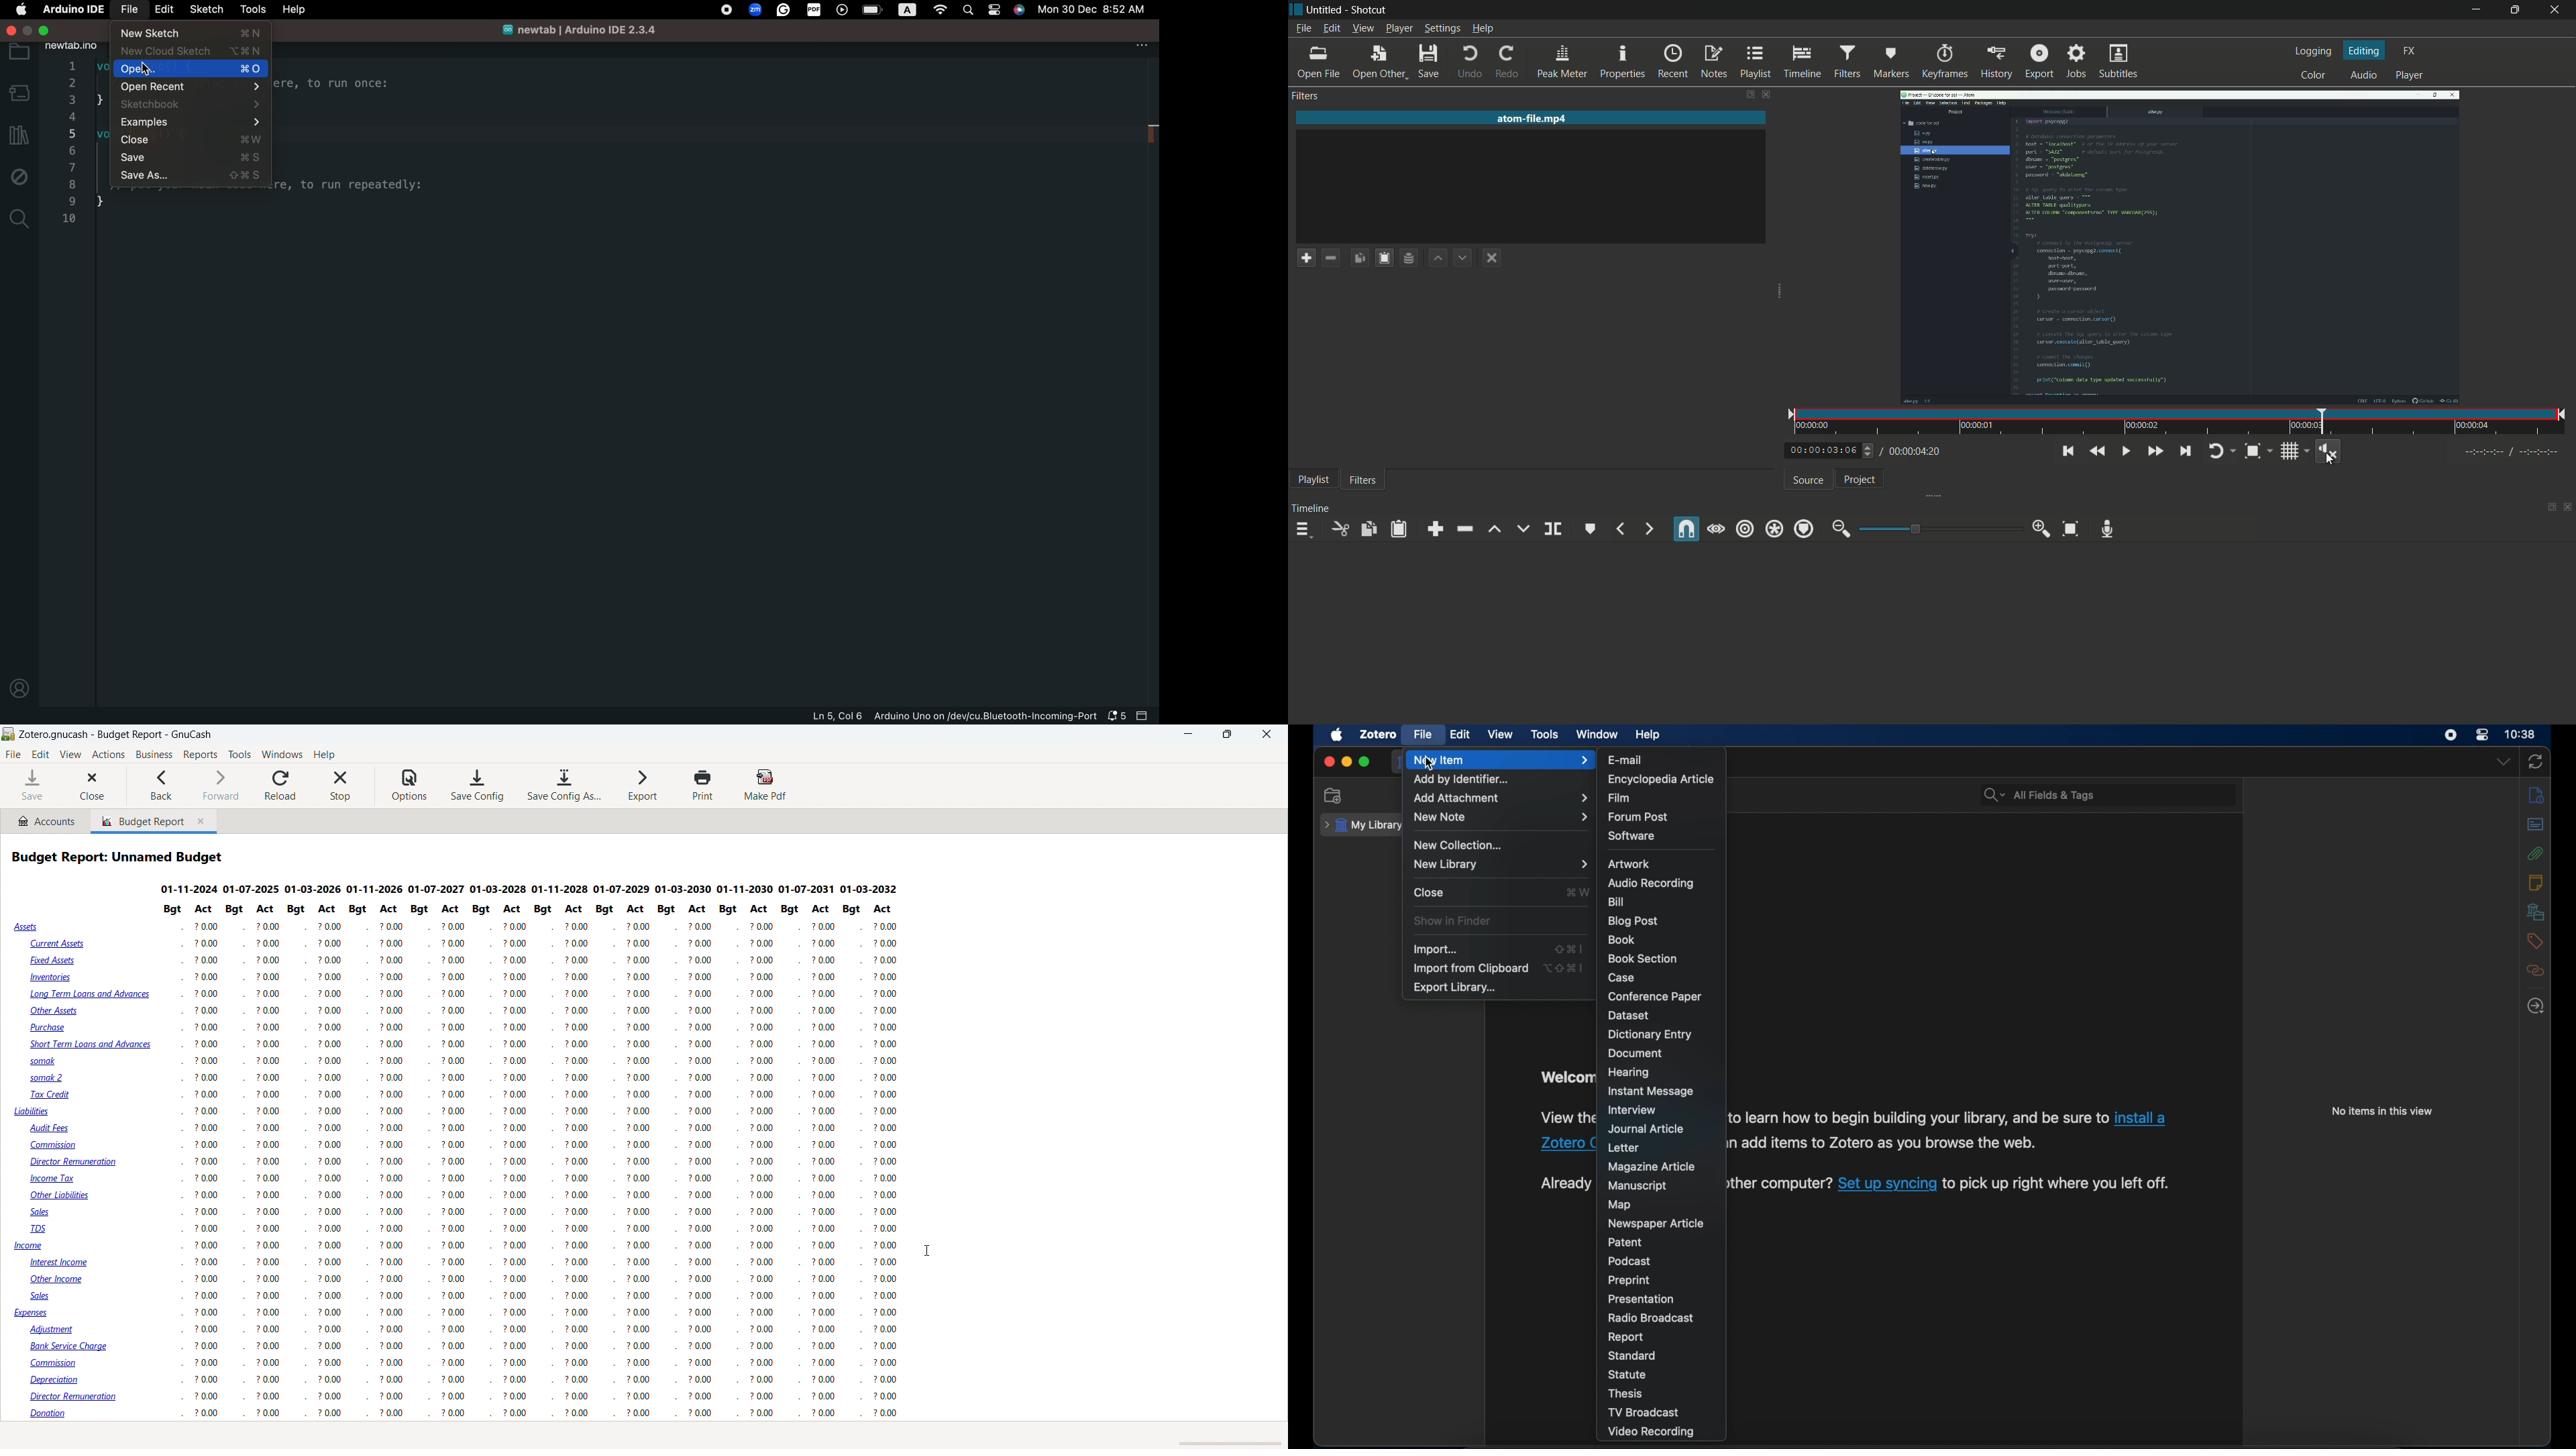  Describe the element at coordinates (2536, 971) in the screenshot. I see `related` at that location.